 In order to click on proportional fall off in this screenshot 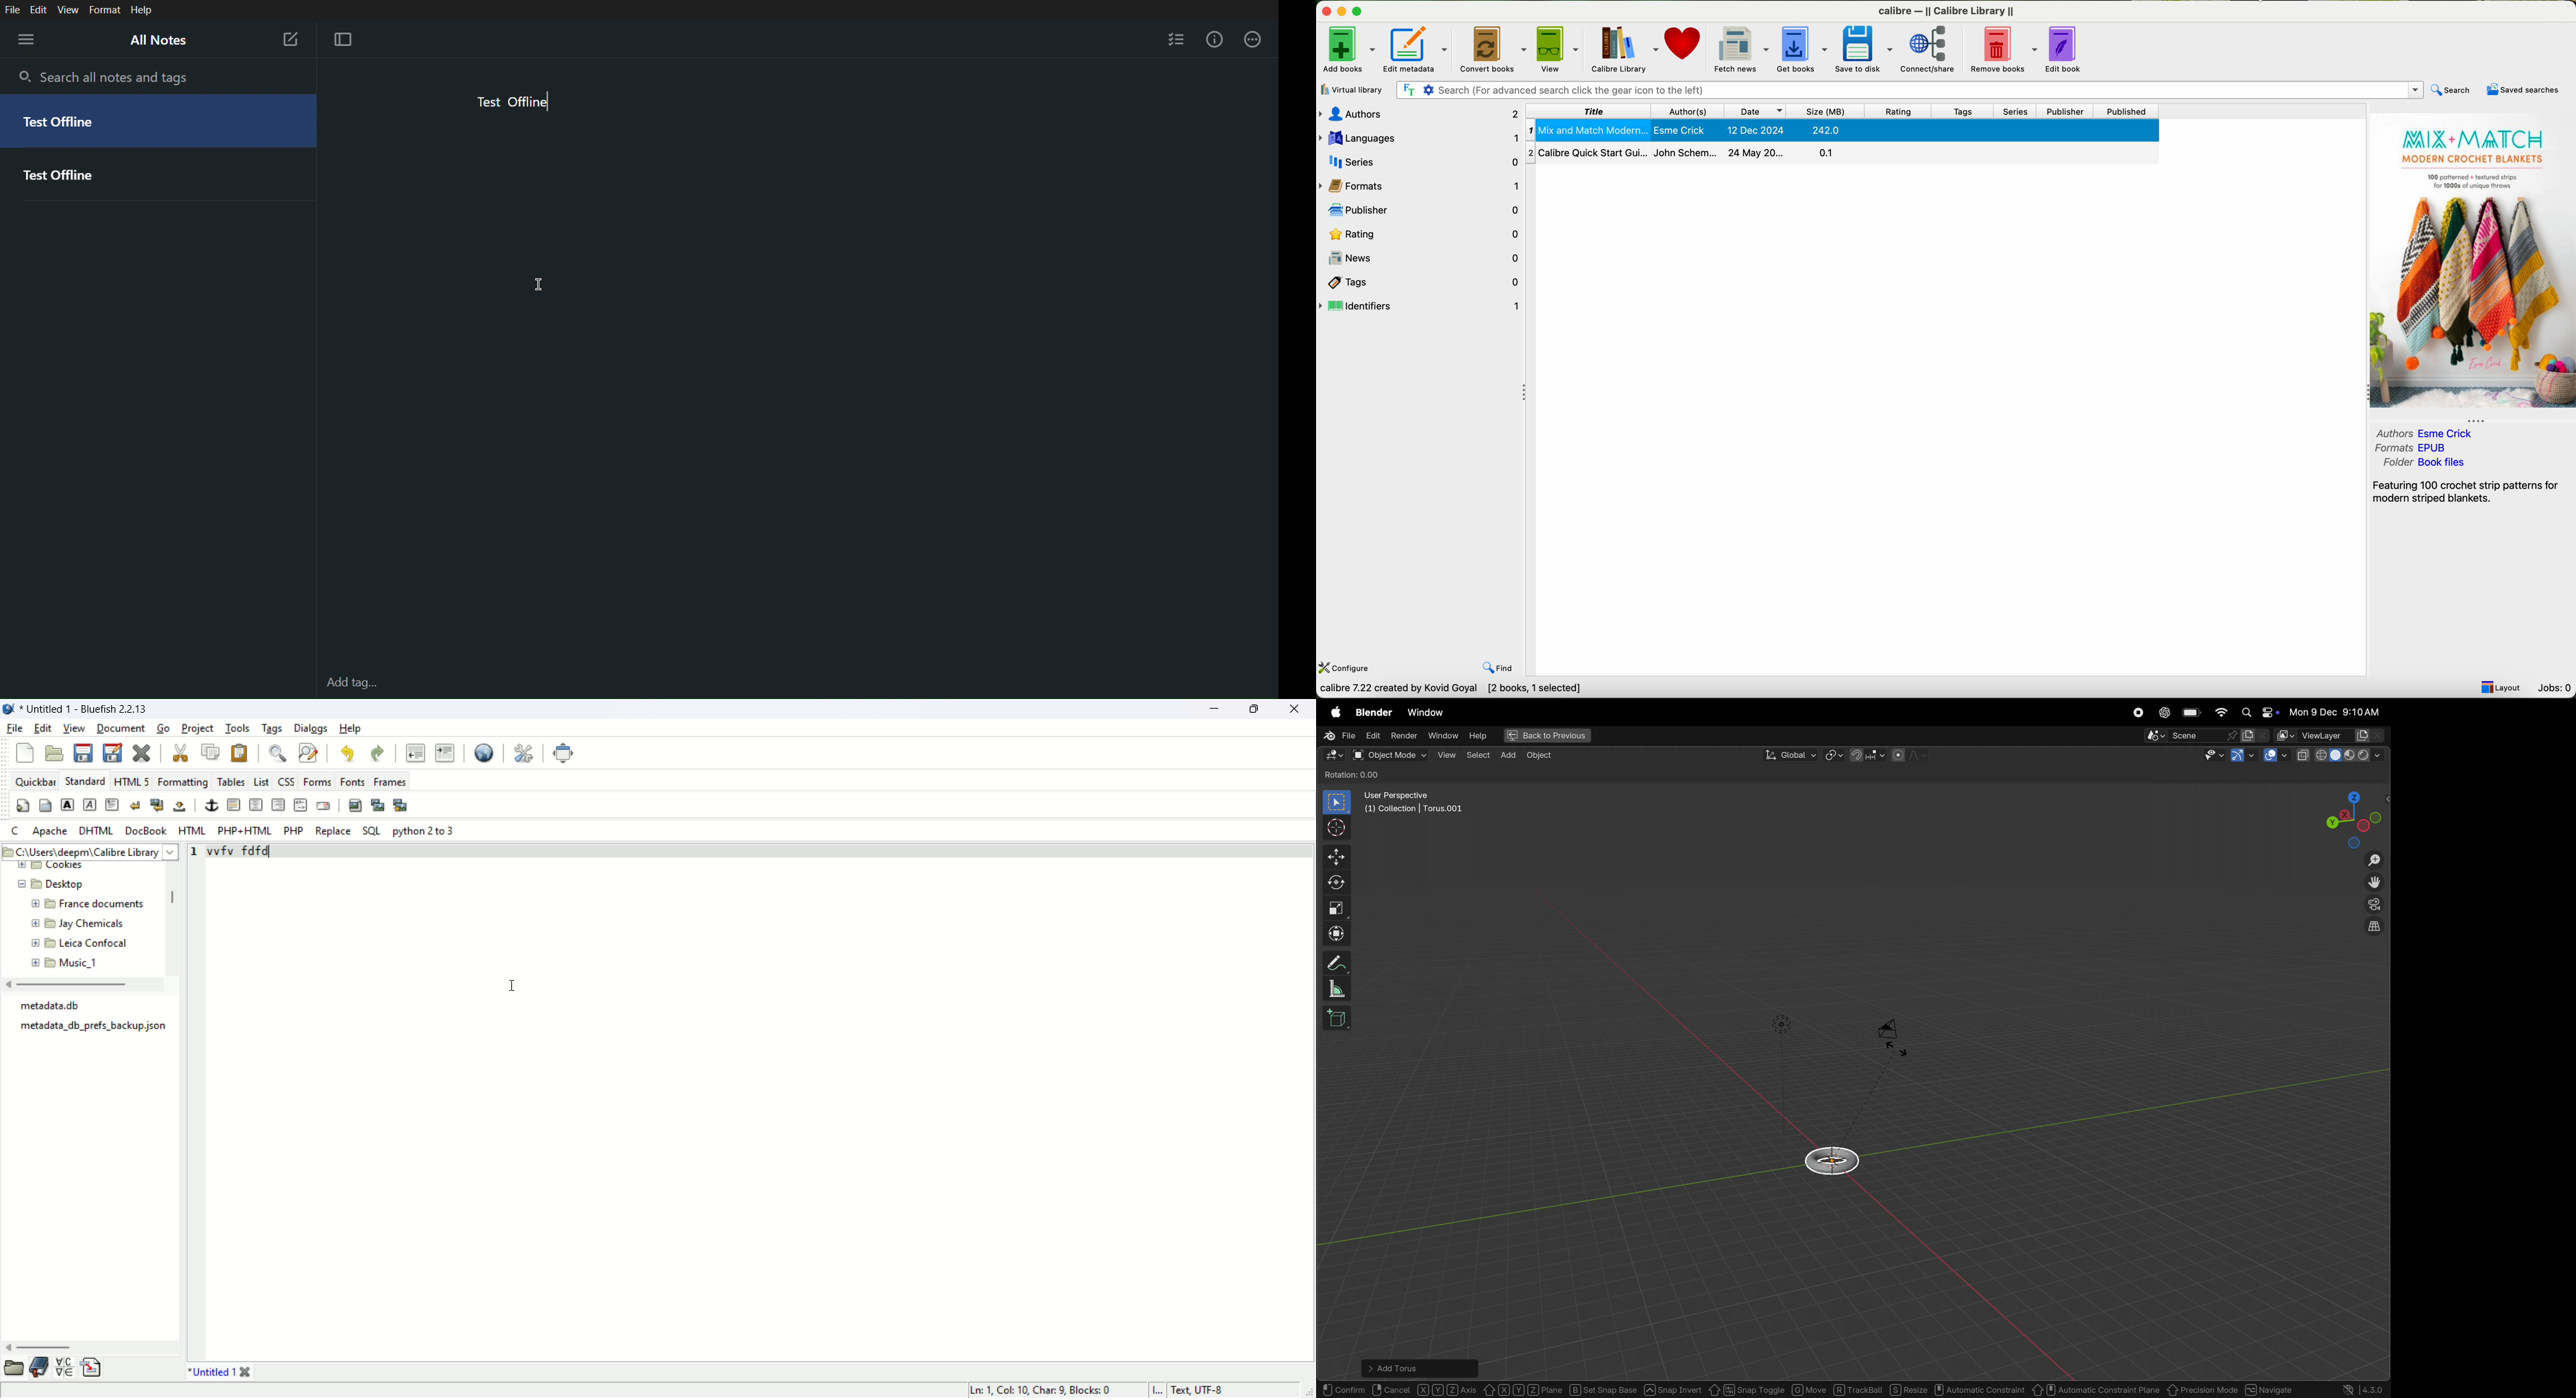, I will do `click(1908, 755)`.